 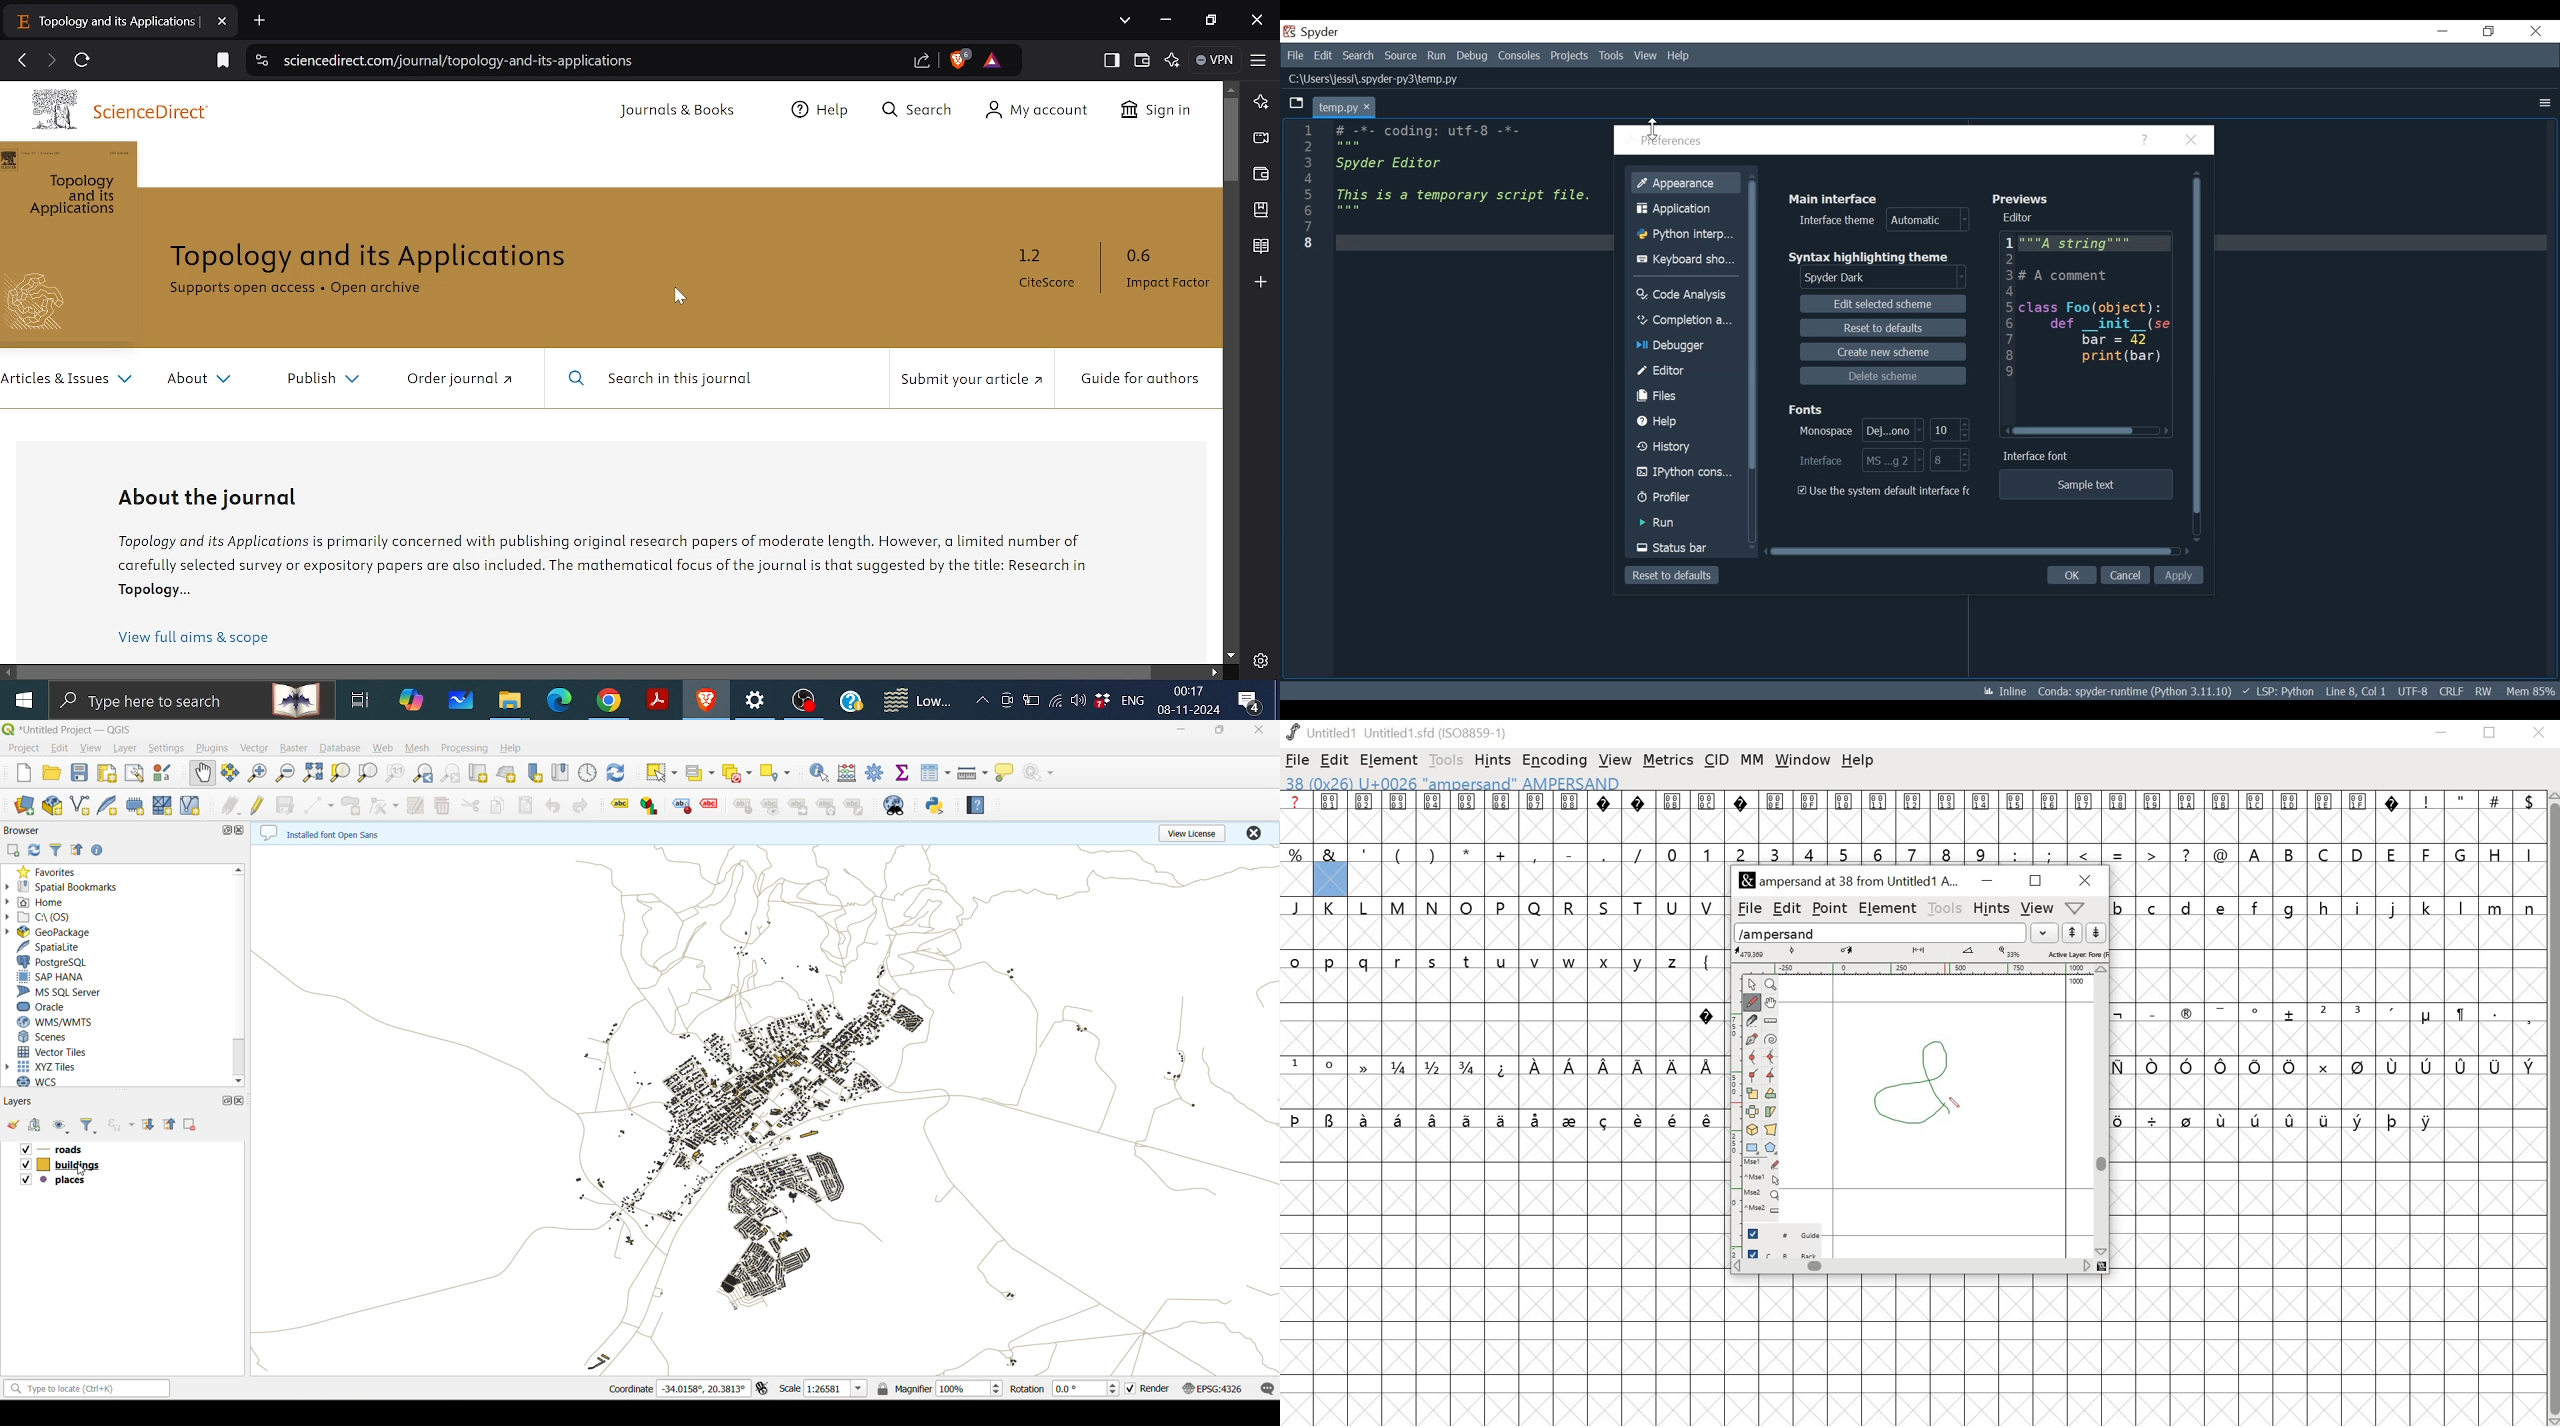 What do you see at coordinates (1535, 907) in the screenshot?
I see `Q` at bounding box center [1535, 907].